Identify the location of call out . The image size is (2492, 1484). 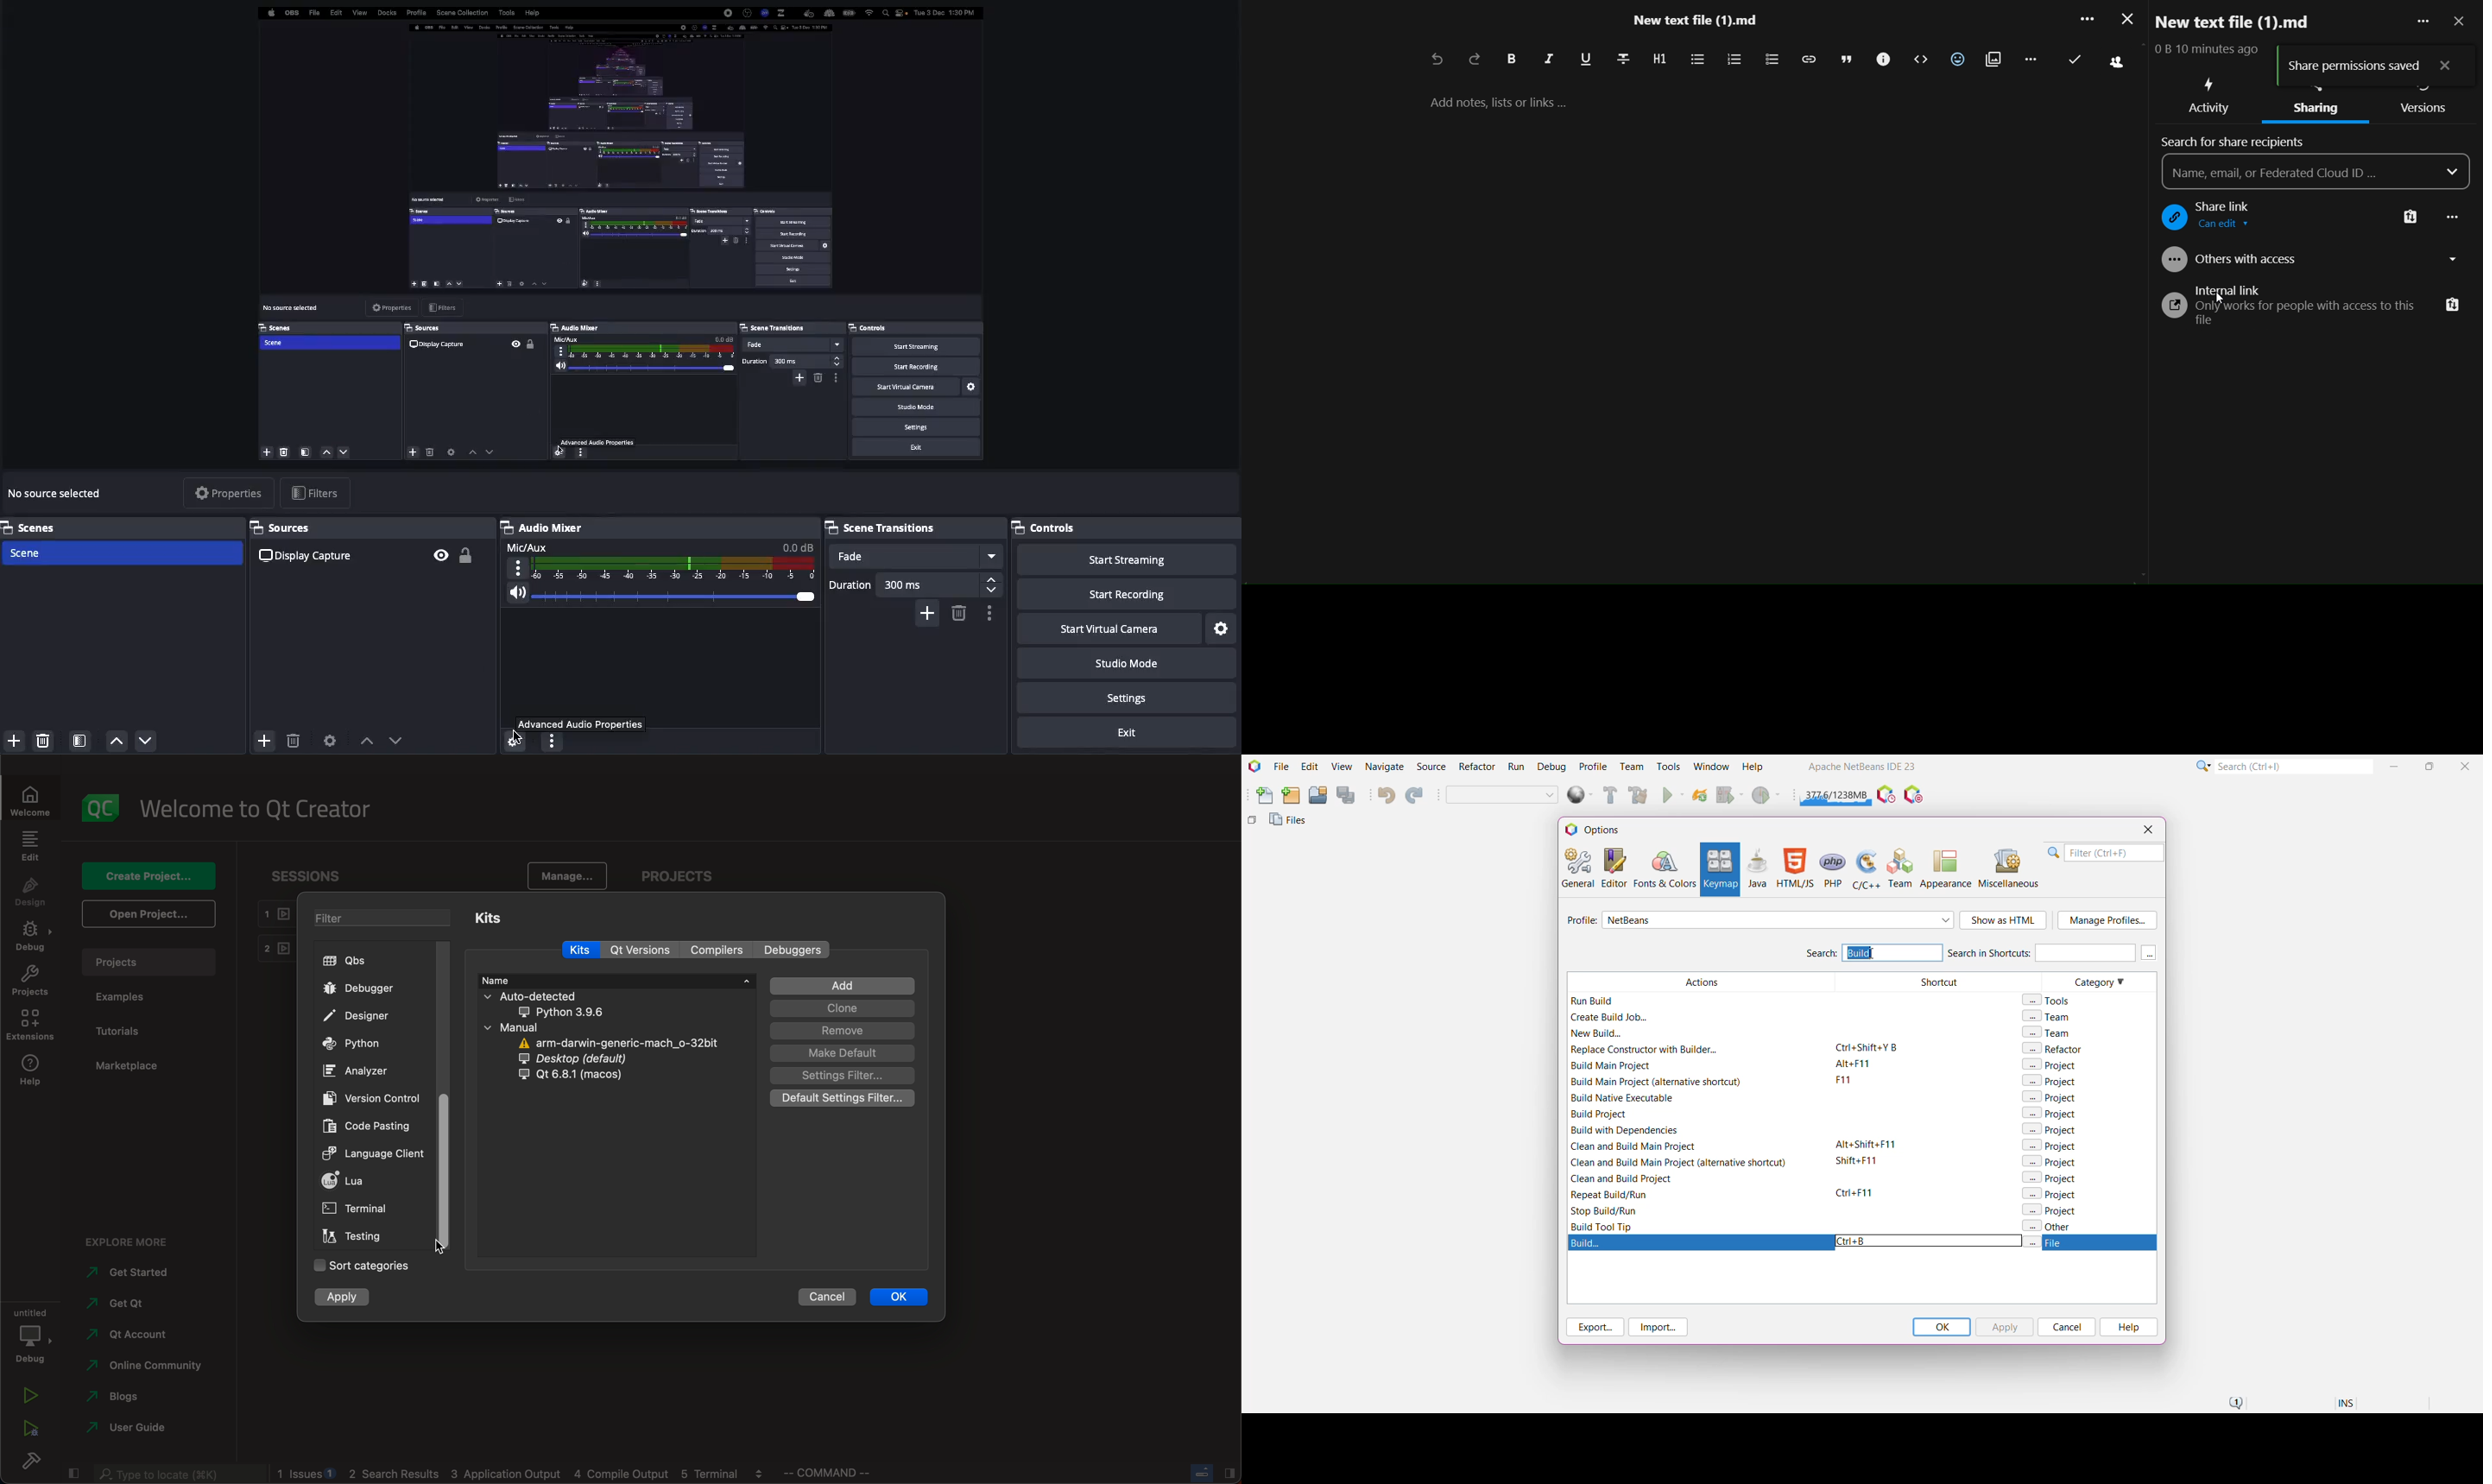
(1882, 59).